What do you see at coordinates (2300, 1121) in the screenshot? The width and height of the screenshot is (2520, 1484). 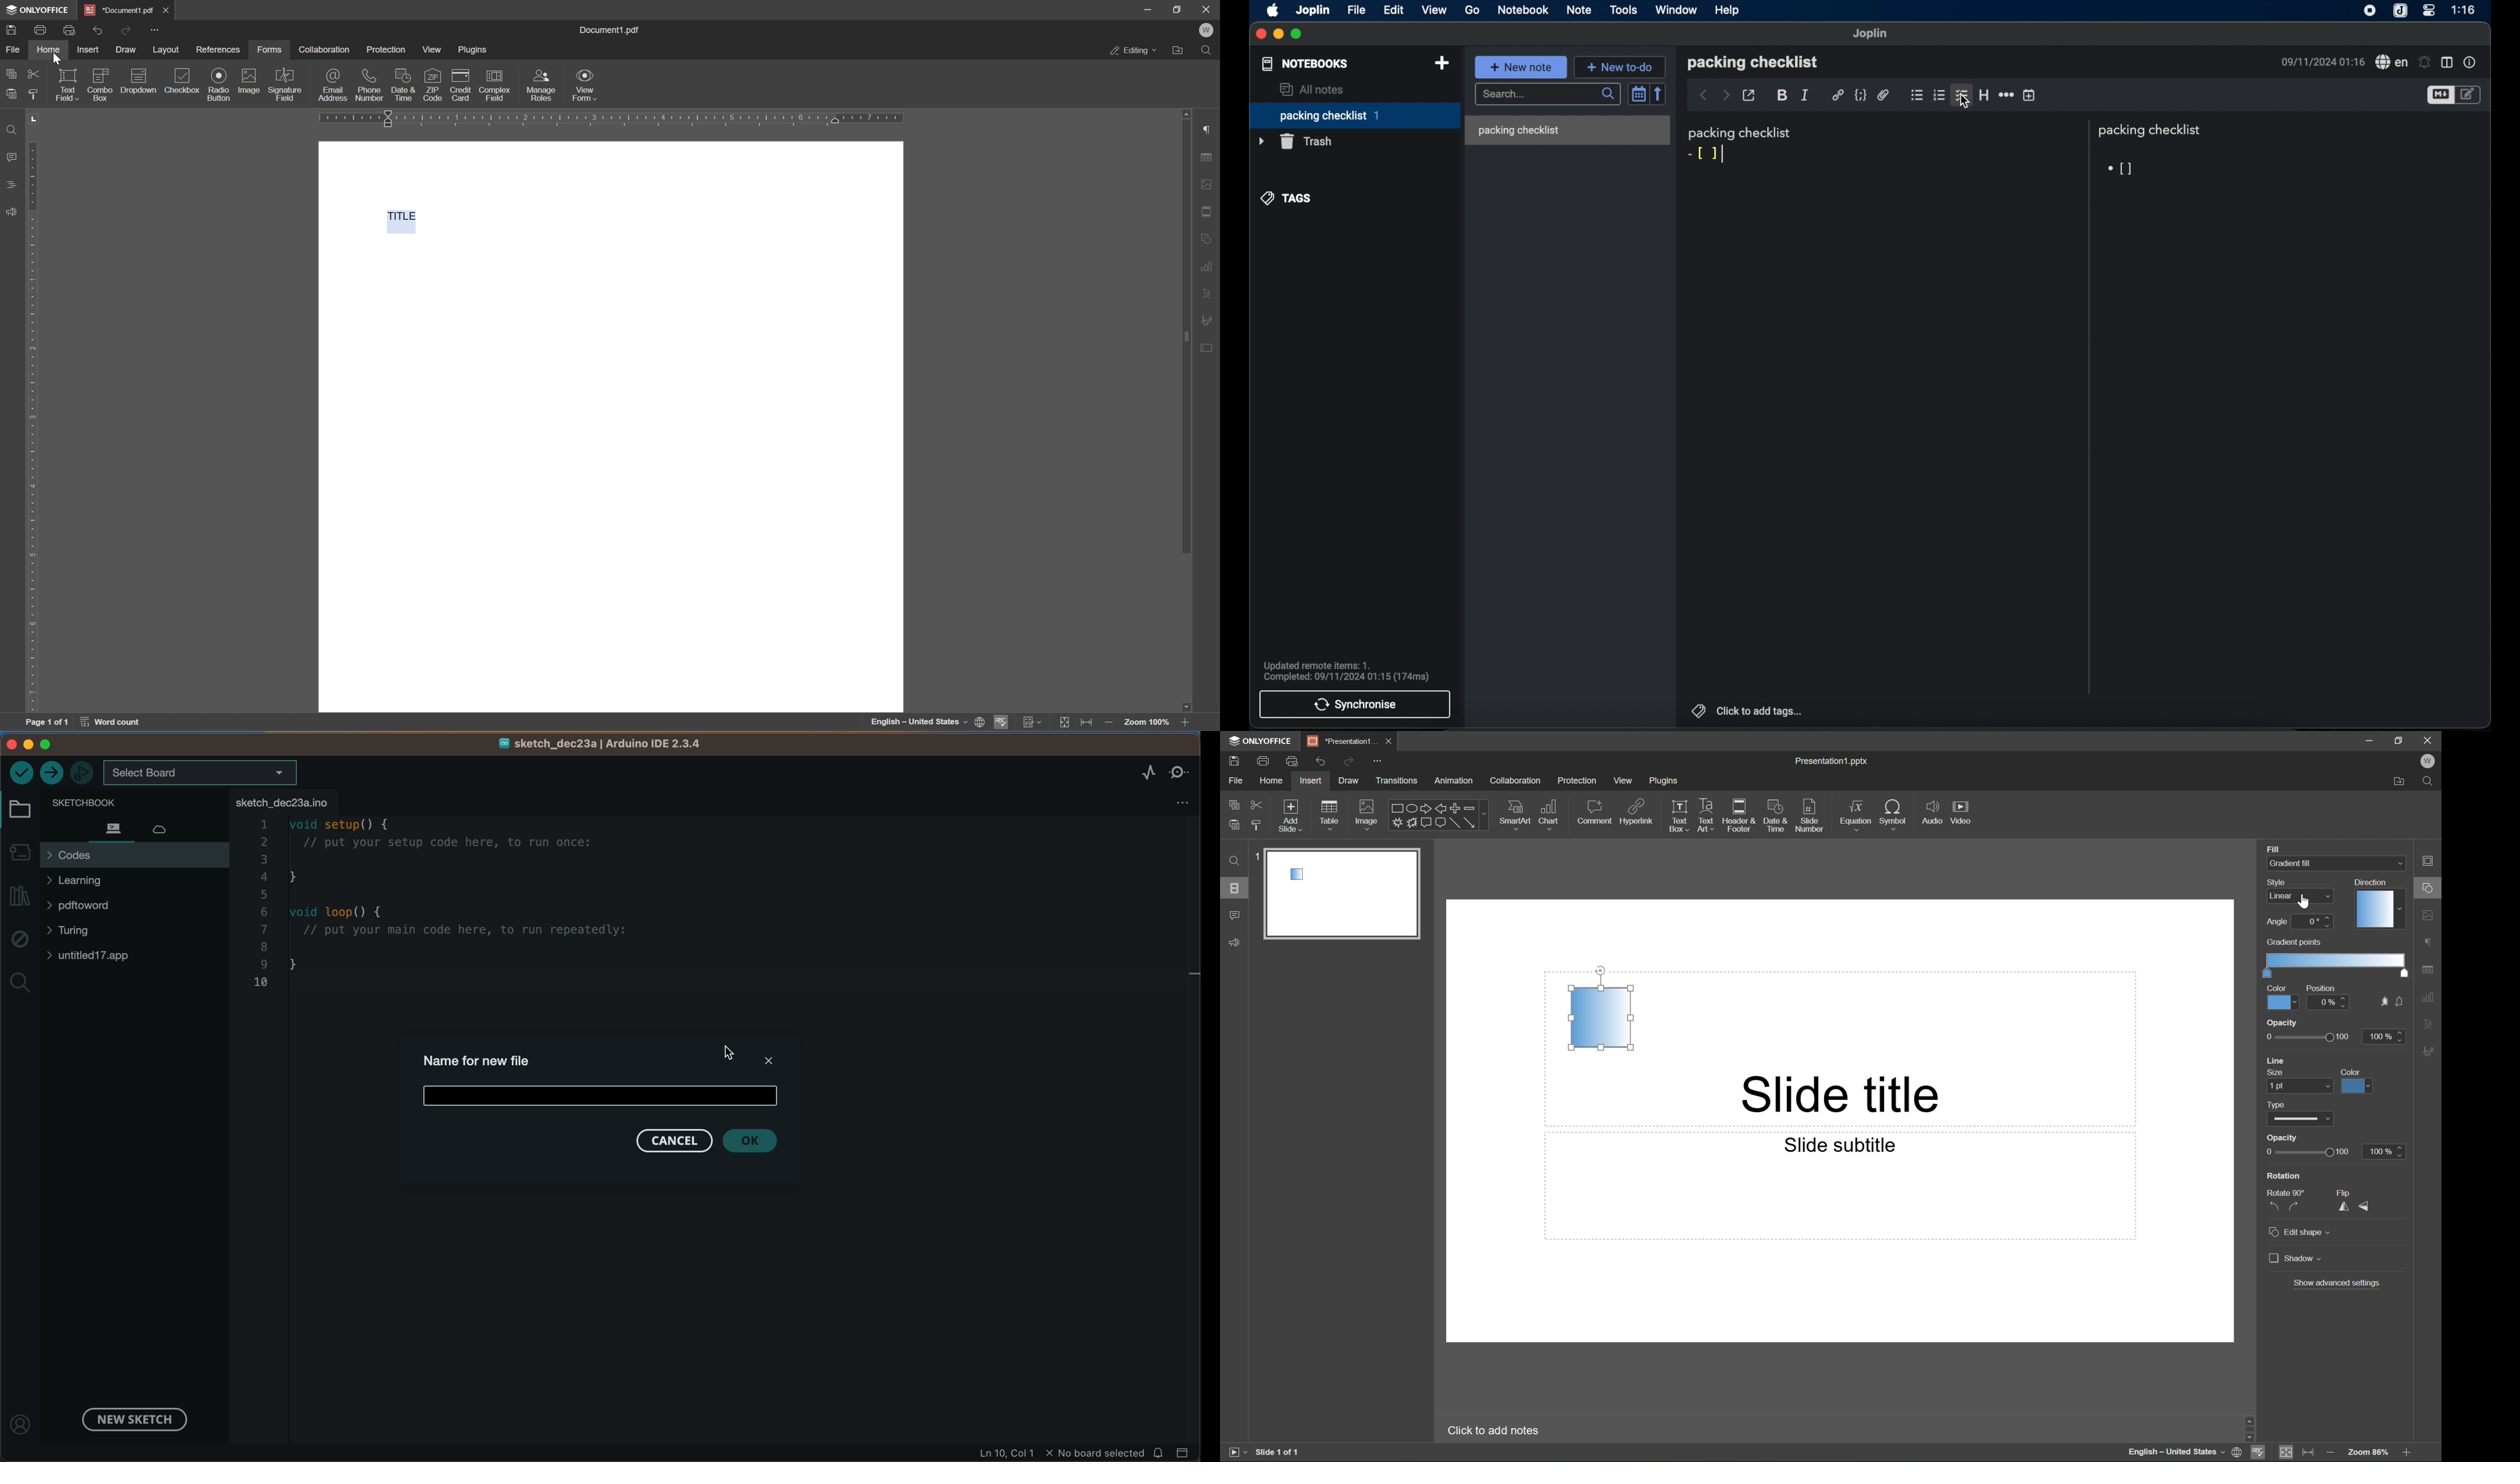 I see `Type` at bounding box center [2300, 1121].